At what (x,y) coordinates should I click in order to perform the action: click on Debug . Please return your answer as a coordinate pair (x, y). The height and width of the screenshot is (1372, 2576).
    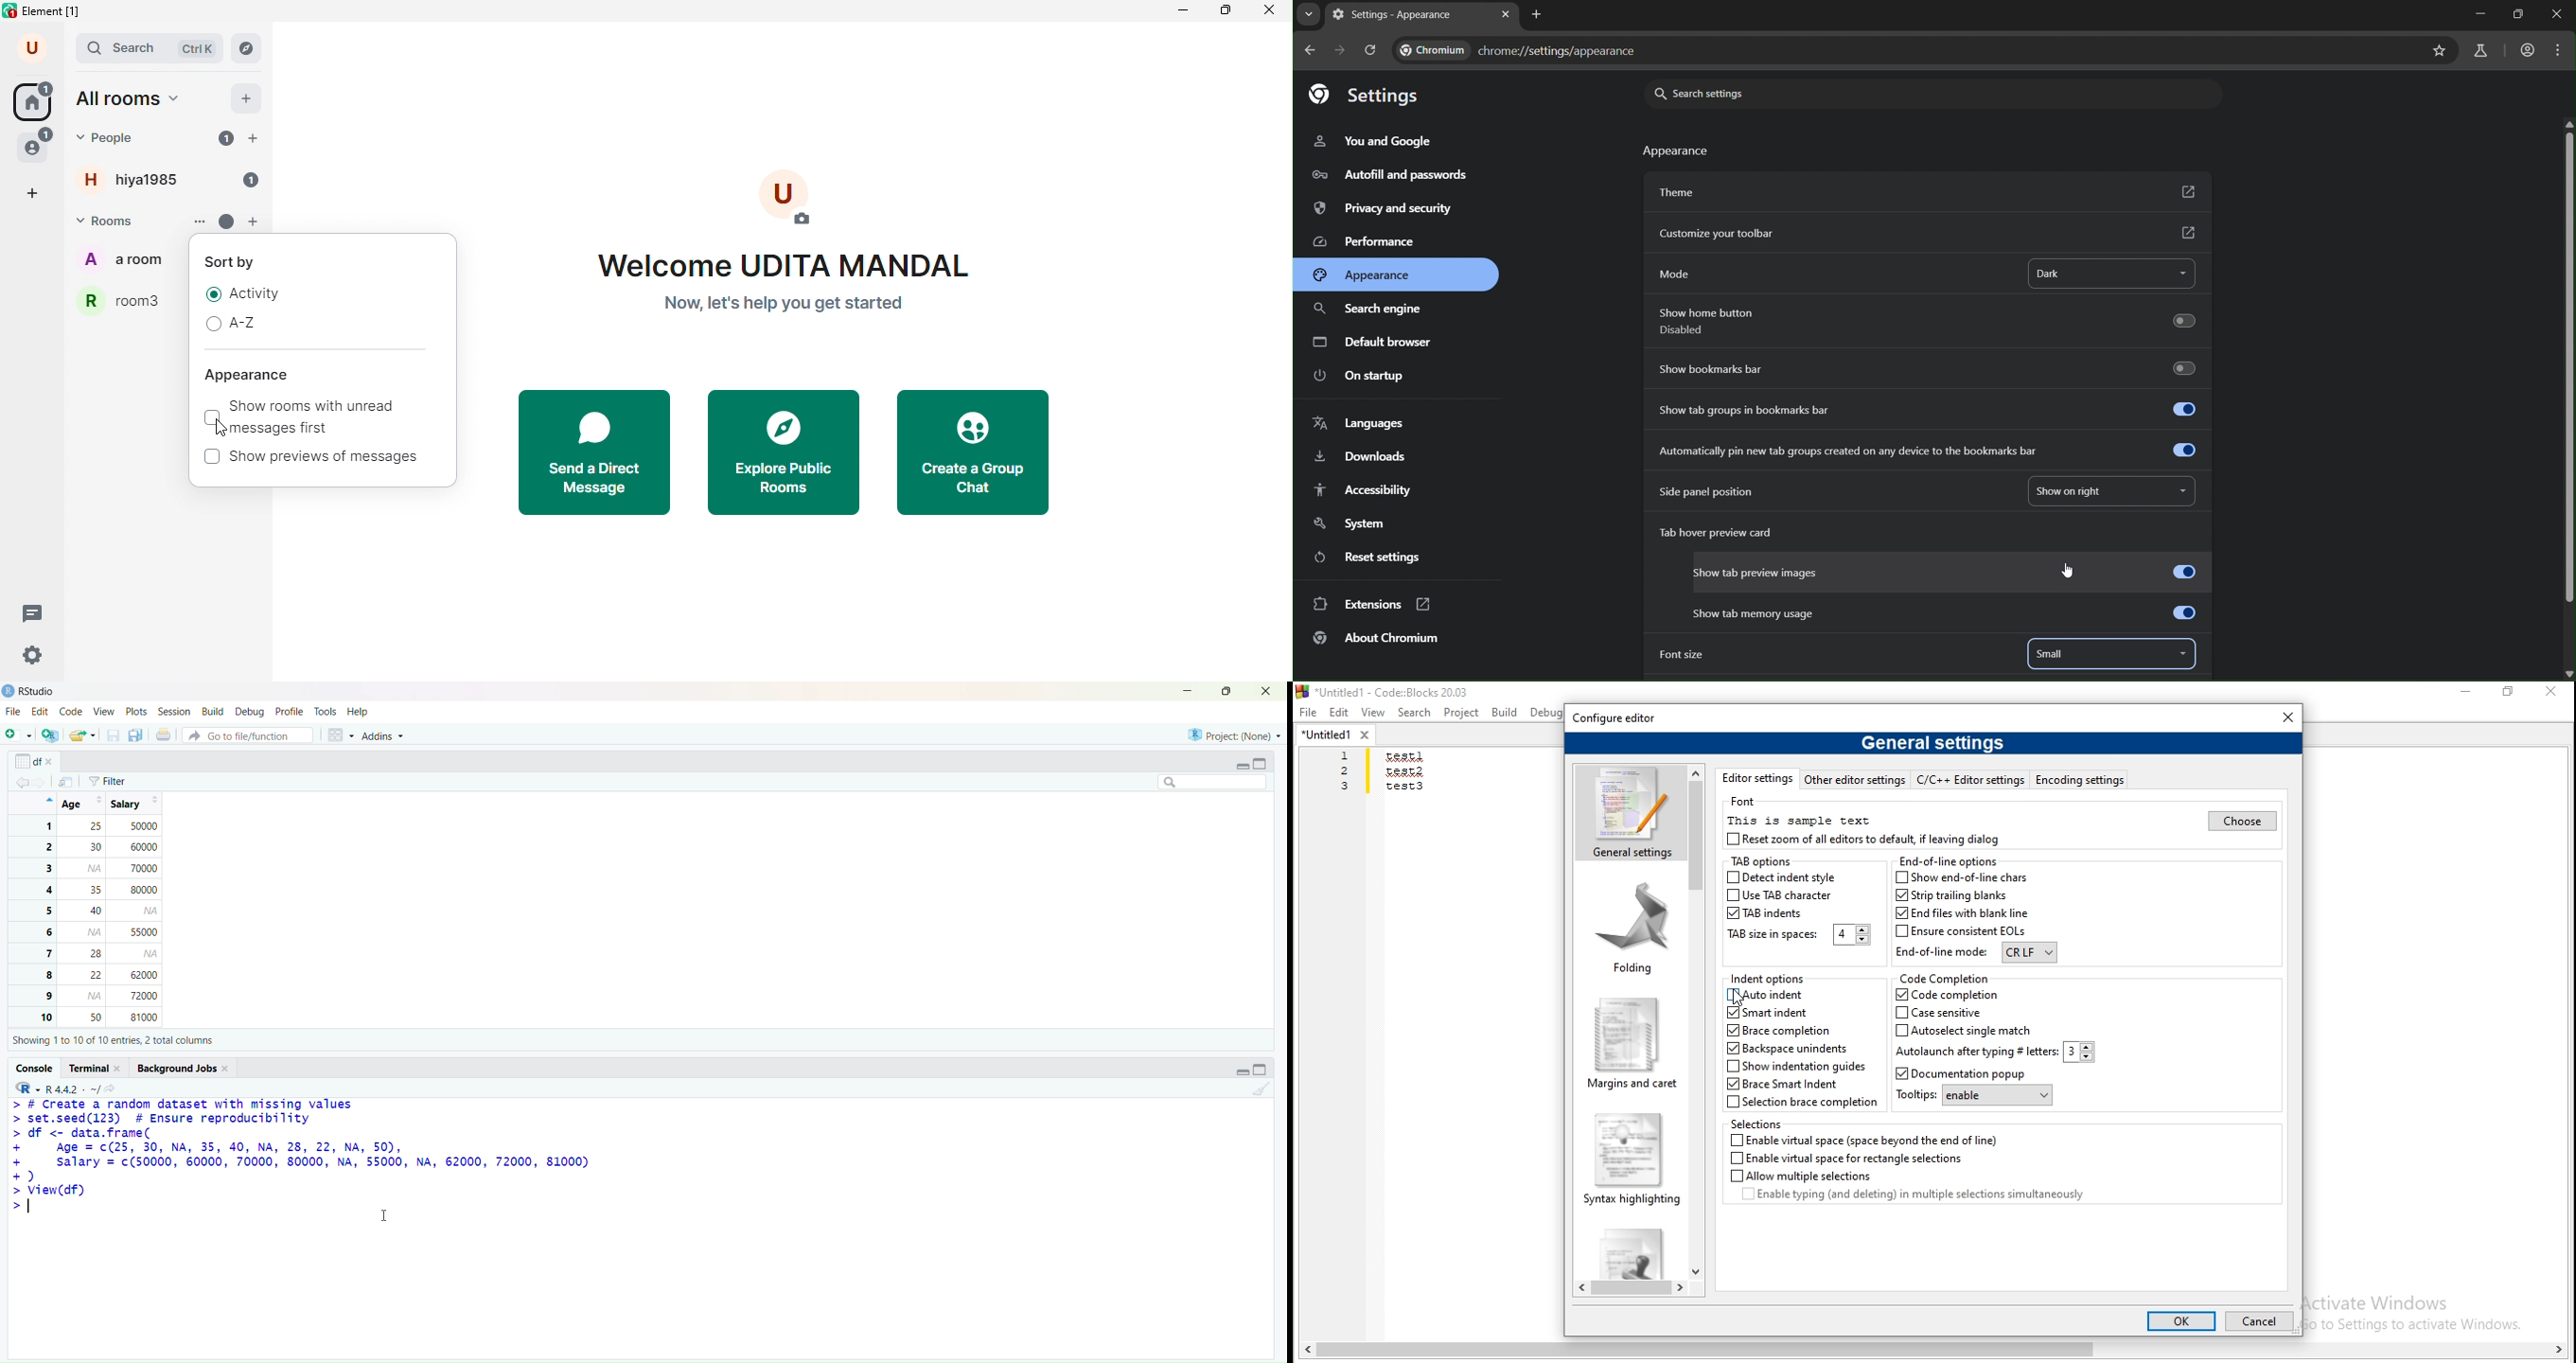
    Looking at the image, I should click on (1548, 712).